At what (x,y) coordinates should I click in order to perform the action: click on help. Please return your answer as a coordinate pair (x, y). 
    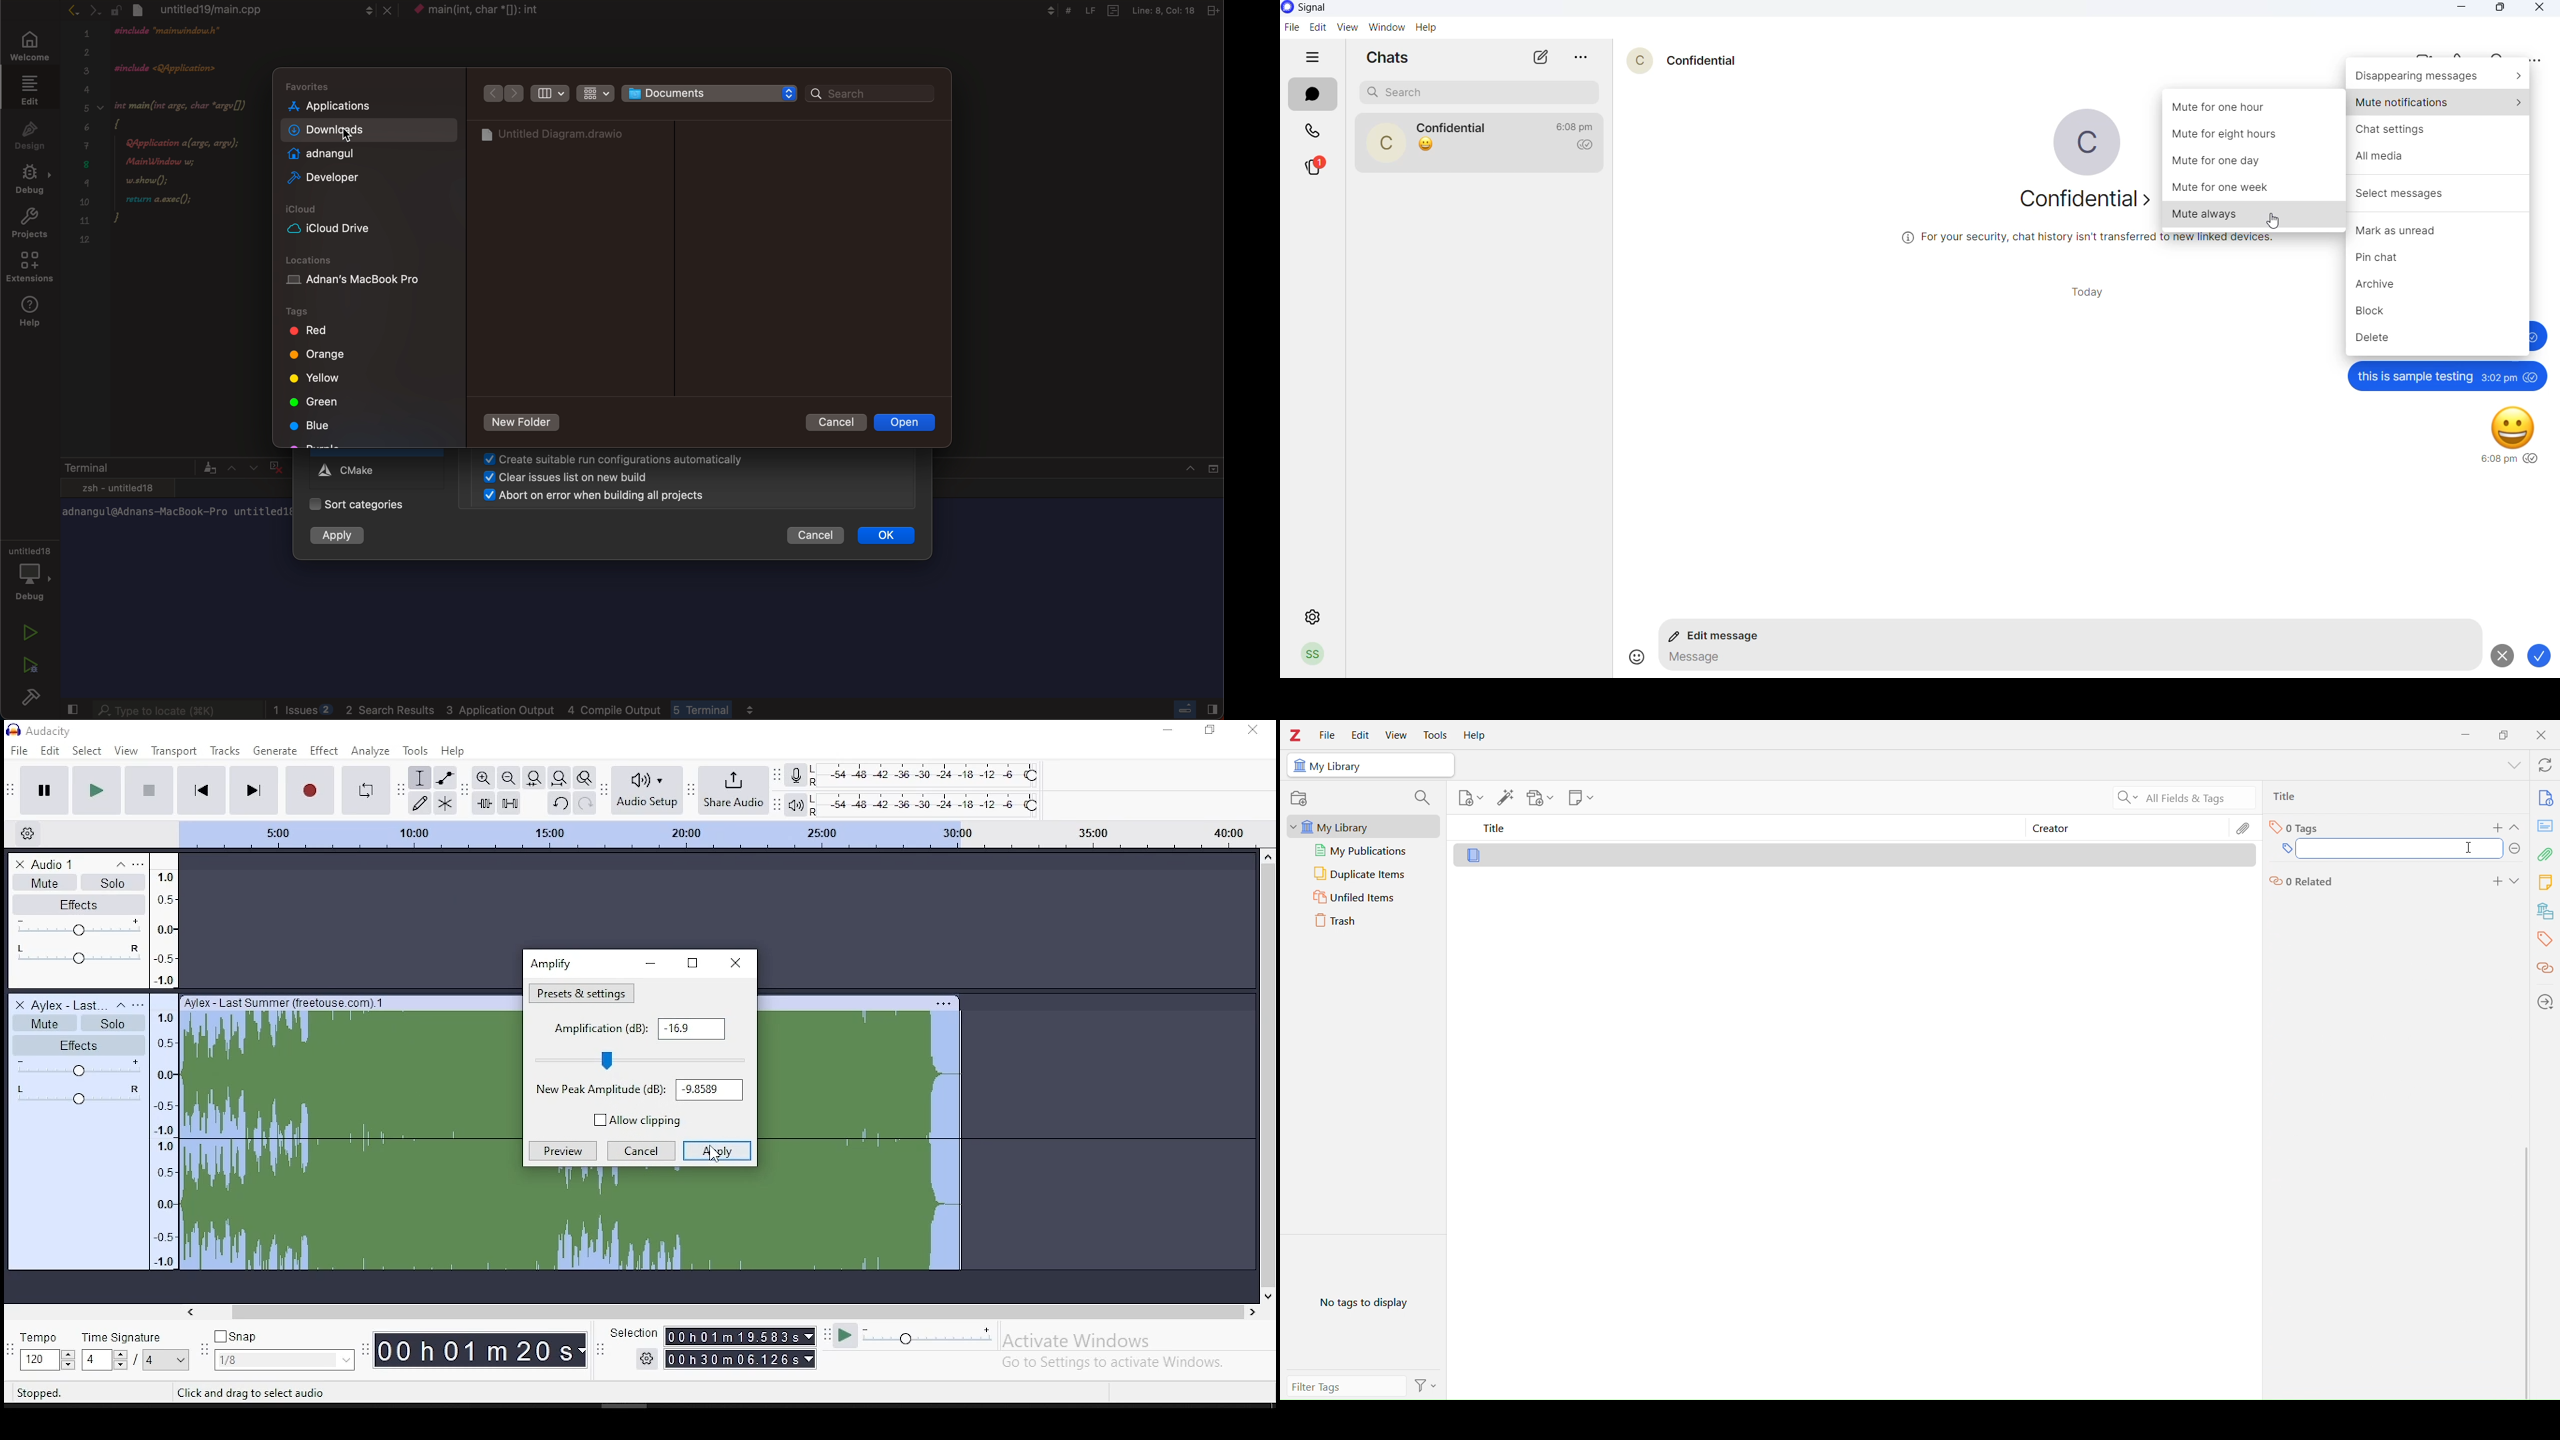
    Looking at the image, I should click on (453, 751).